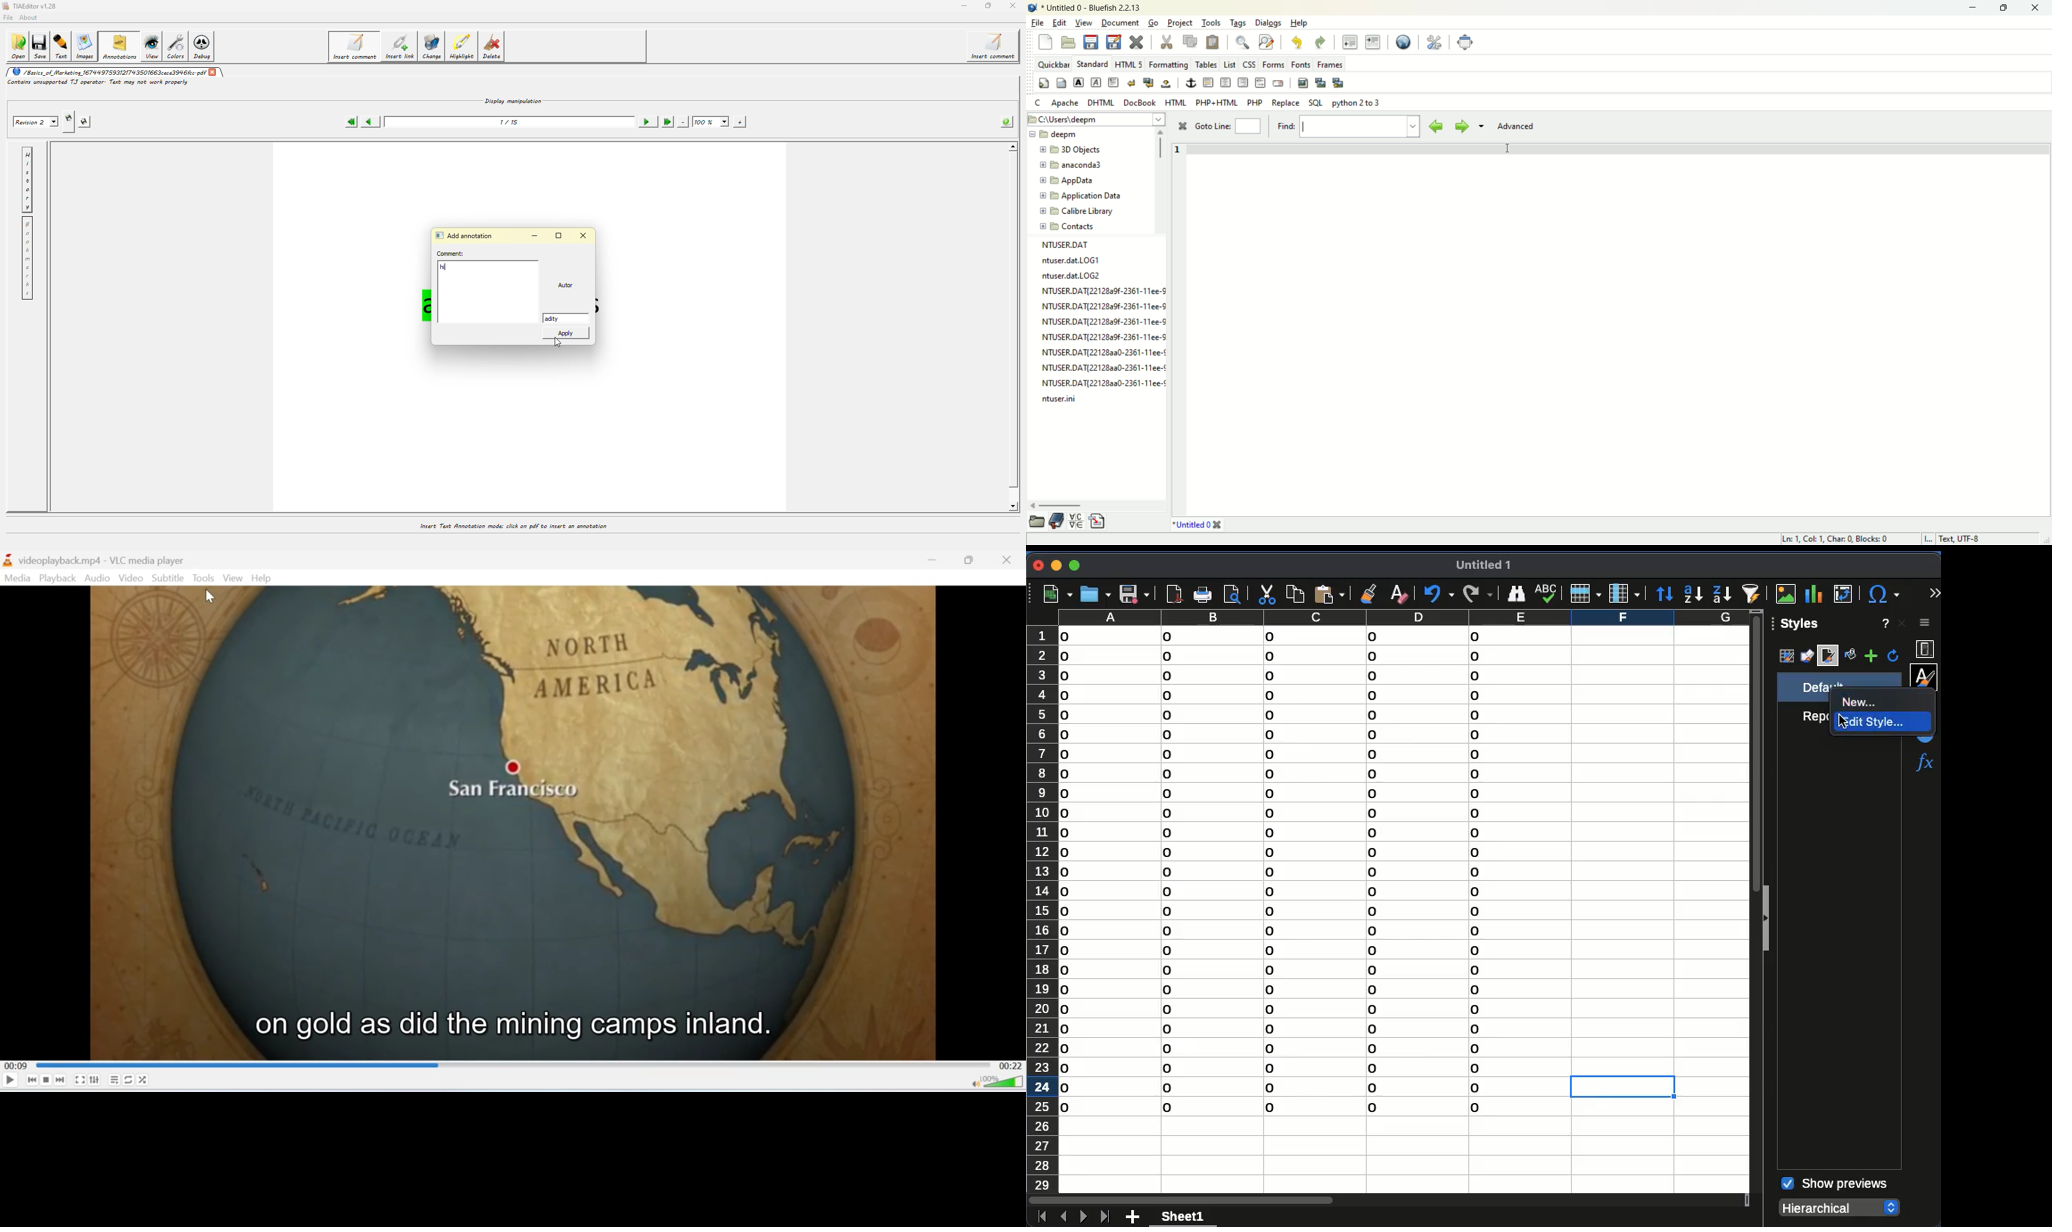 The width and height of the screenshot is (2072, 1232). What do you see at coordinates (1102, 306) in the screenshot?
I see `NTUSER.DAT{2212829f-2361-11ee-9` at bounding box center [1102, 306].